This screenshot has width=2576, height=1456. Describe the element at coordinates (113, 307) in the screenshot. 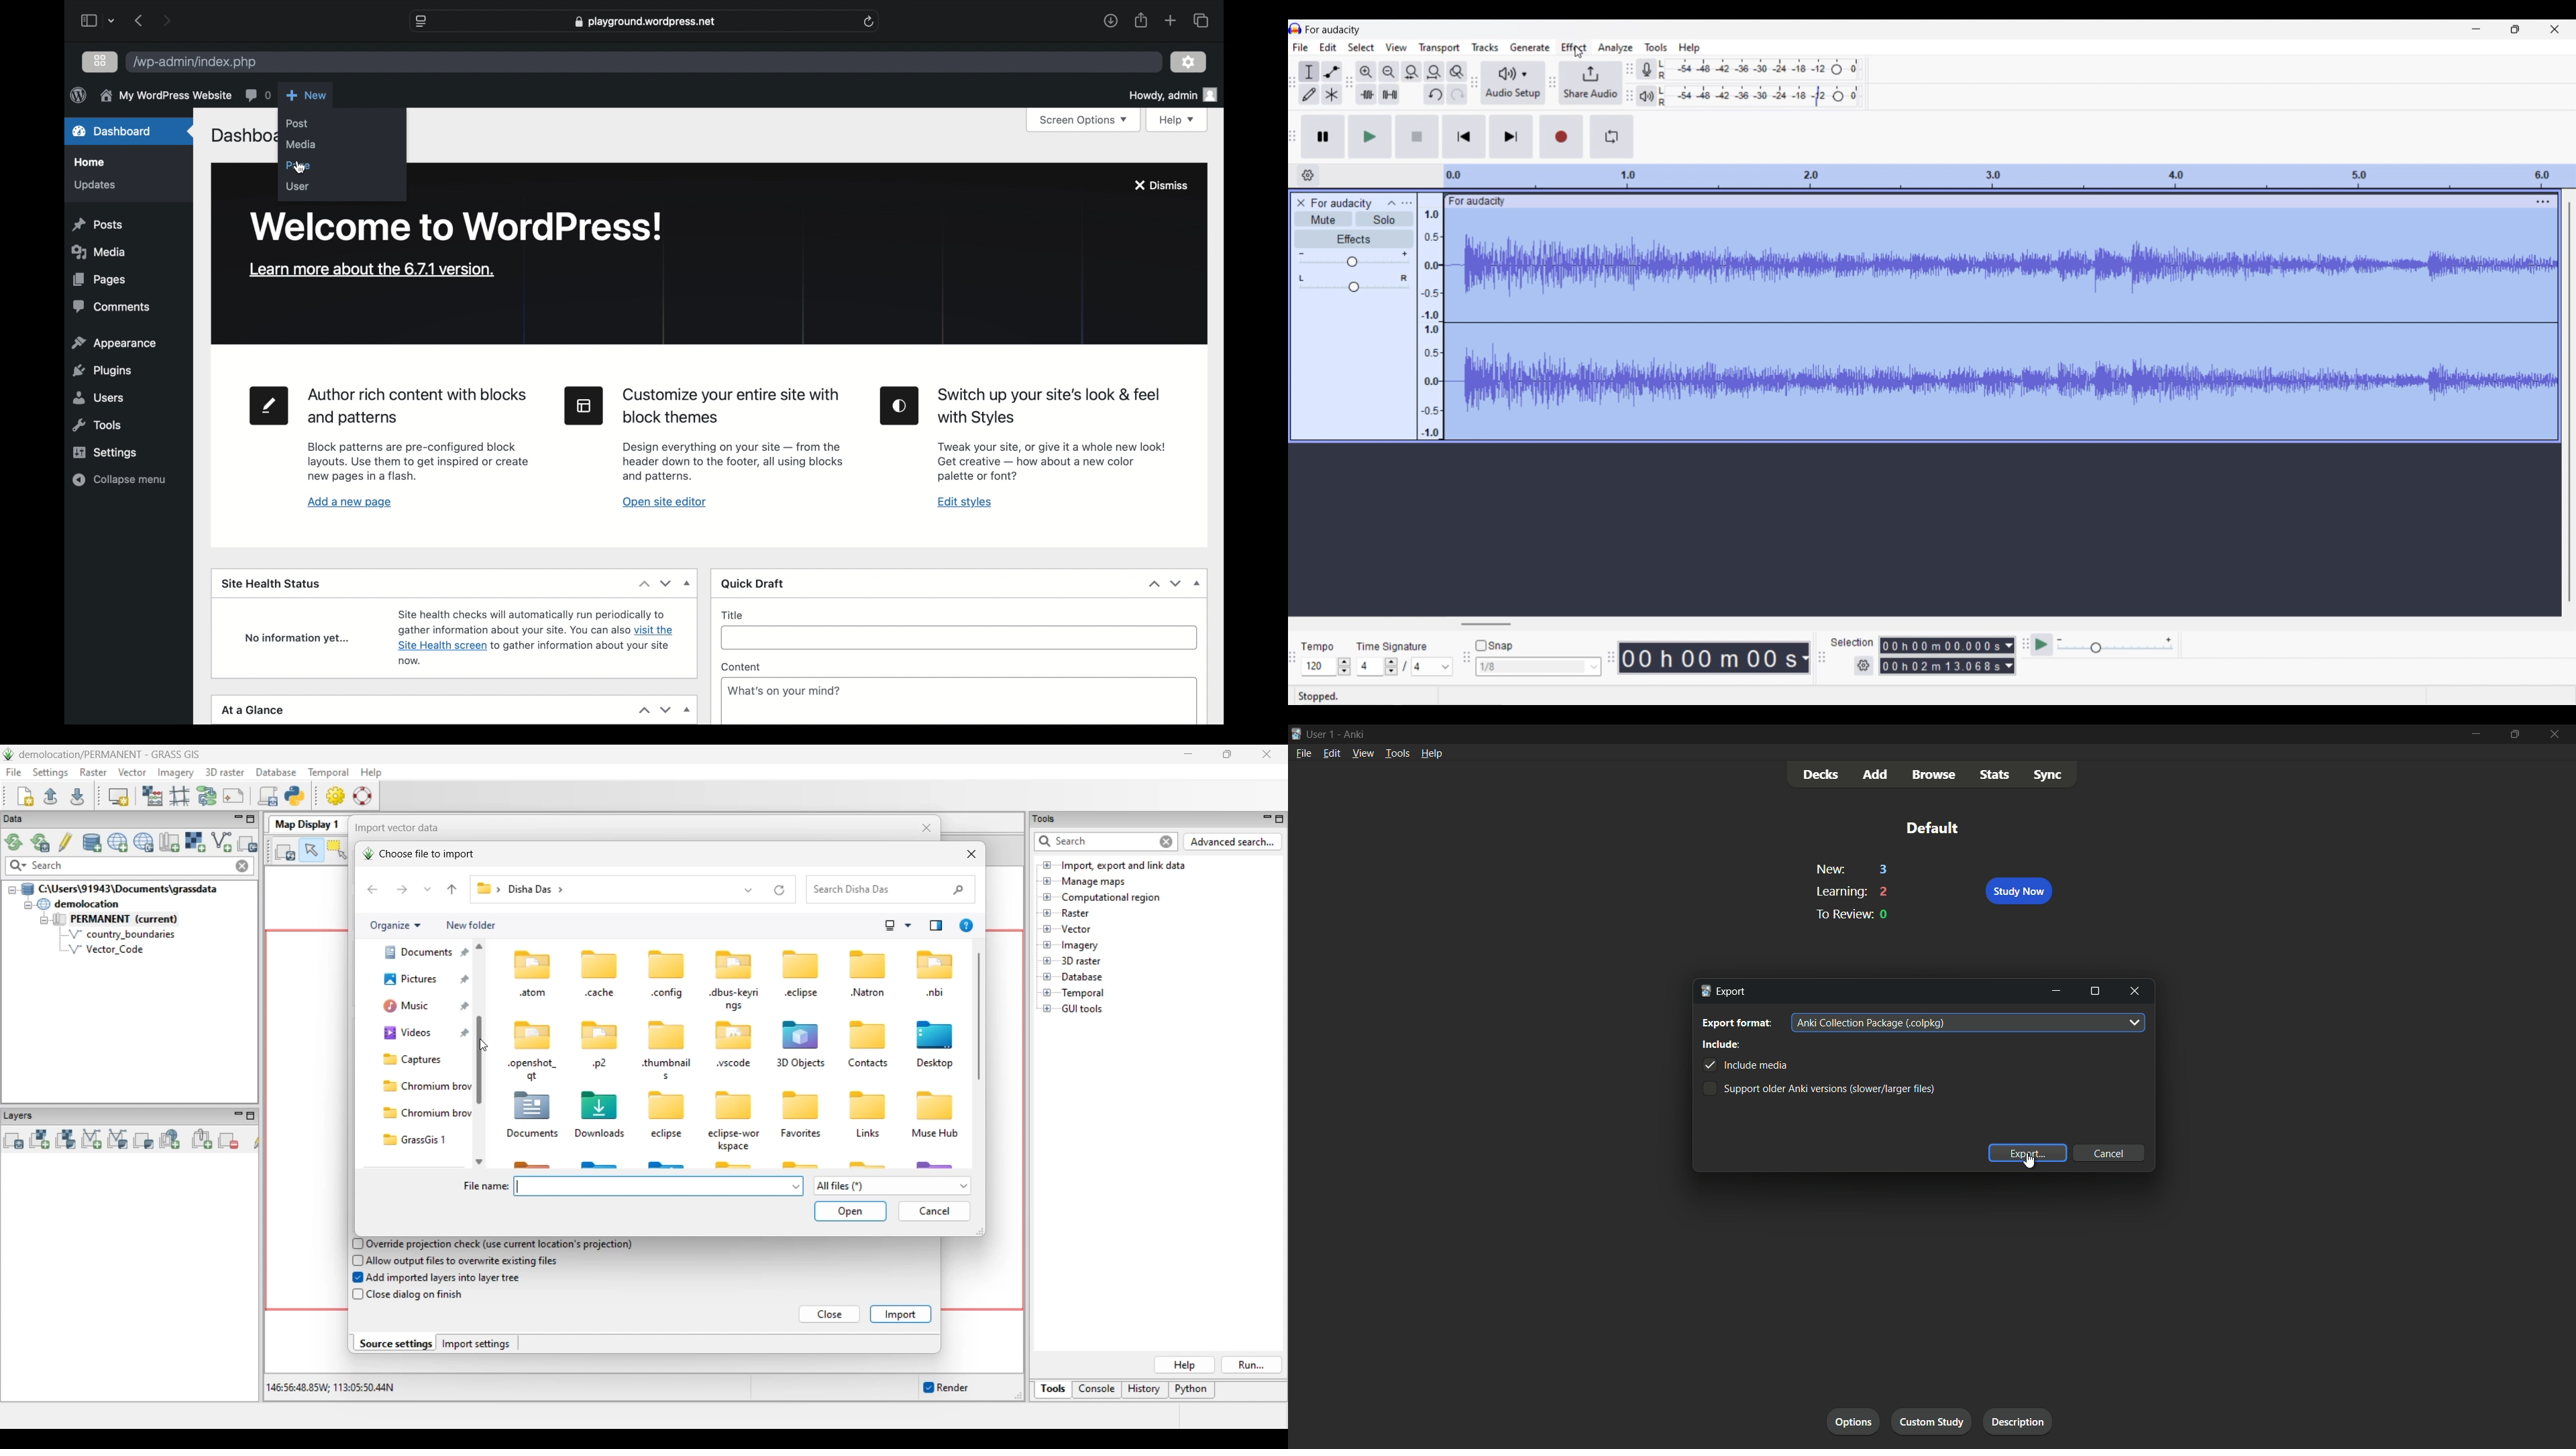

I see `comments` at that location.